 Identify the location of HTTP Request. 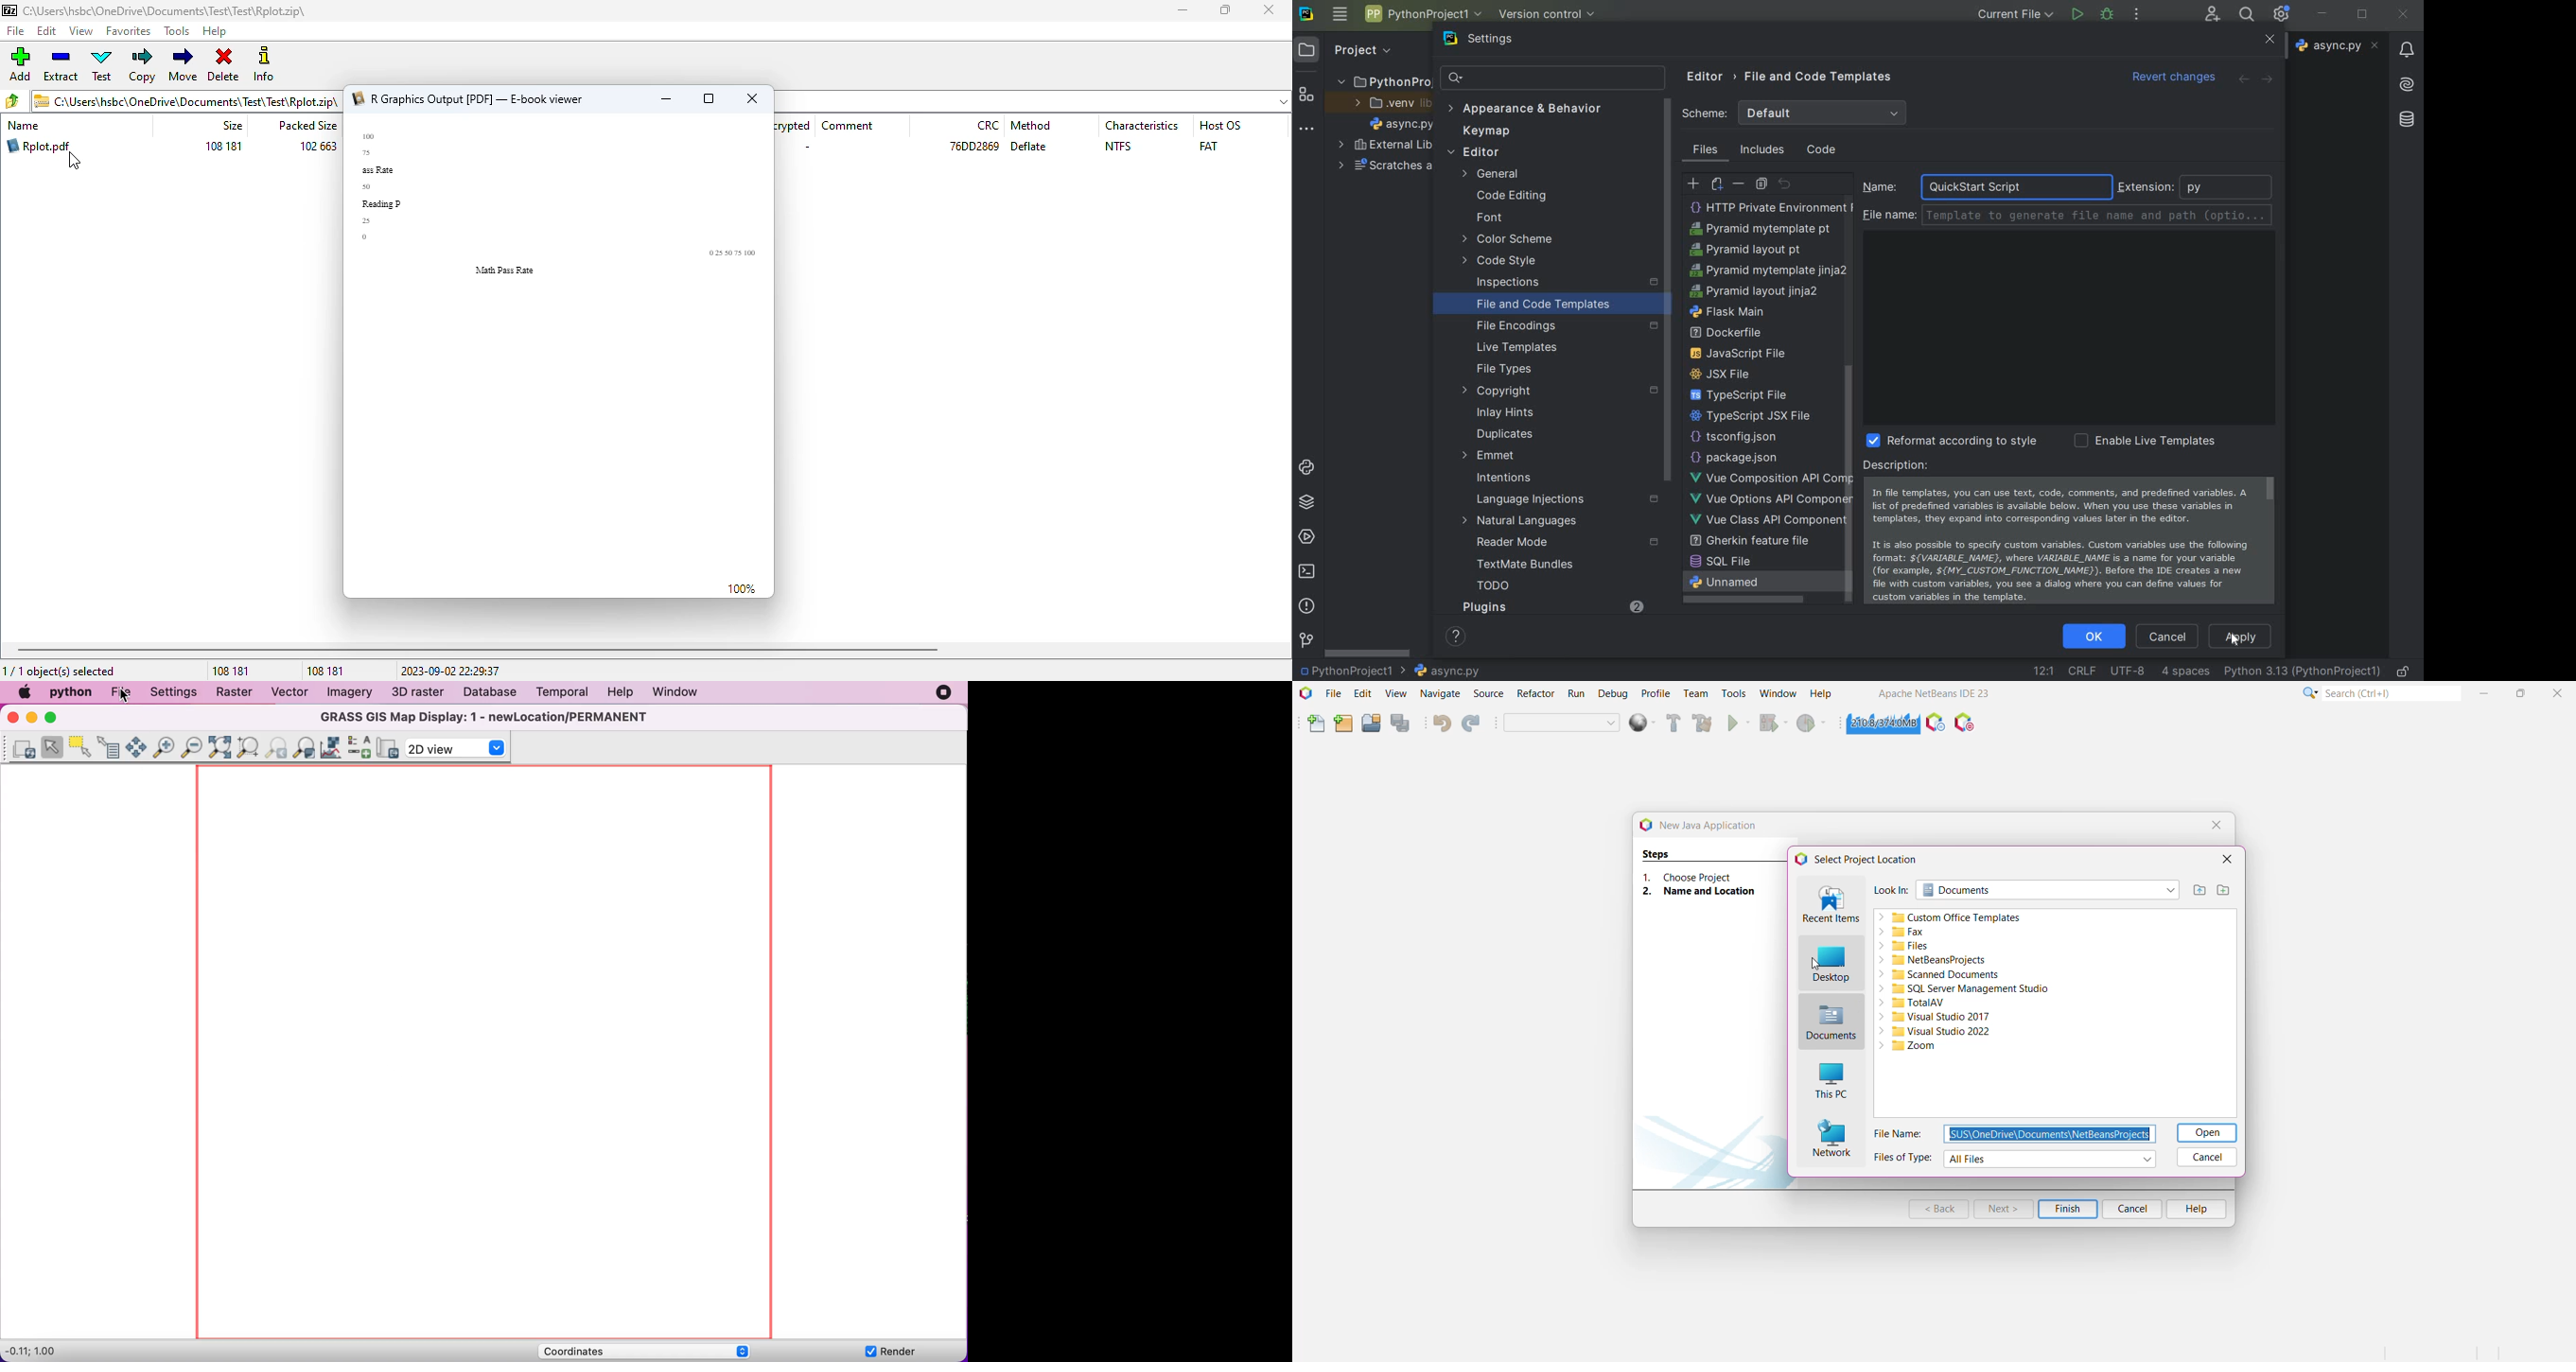
(1735, 435).